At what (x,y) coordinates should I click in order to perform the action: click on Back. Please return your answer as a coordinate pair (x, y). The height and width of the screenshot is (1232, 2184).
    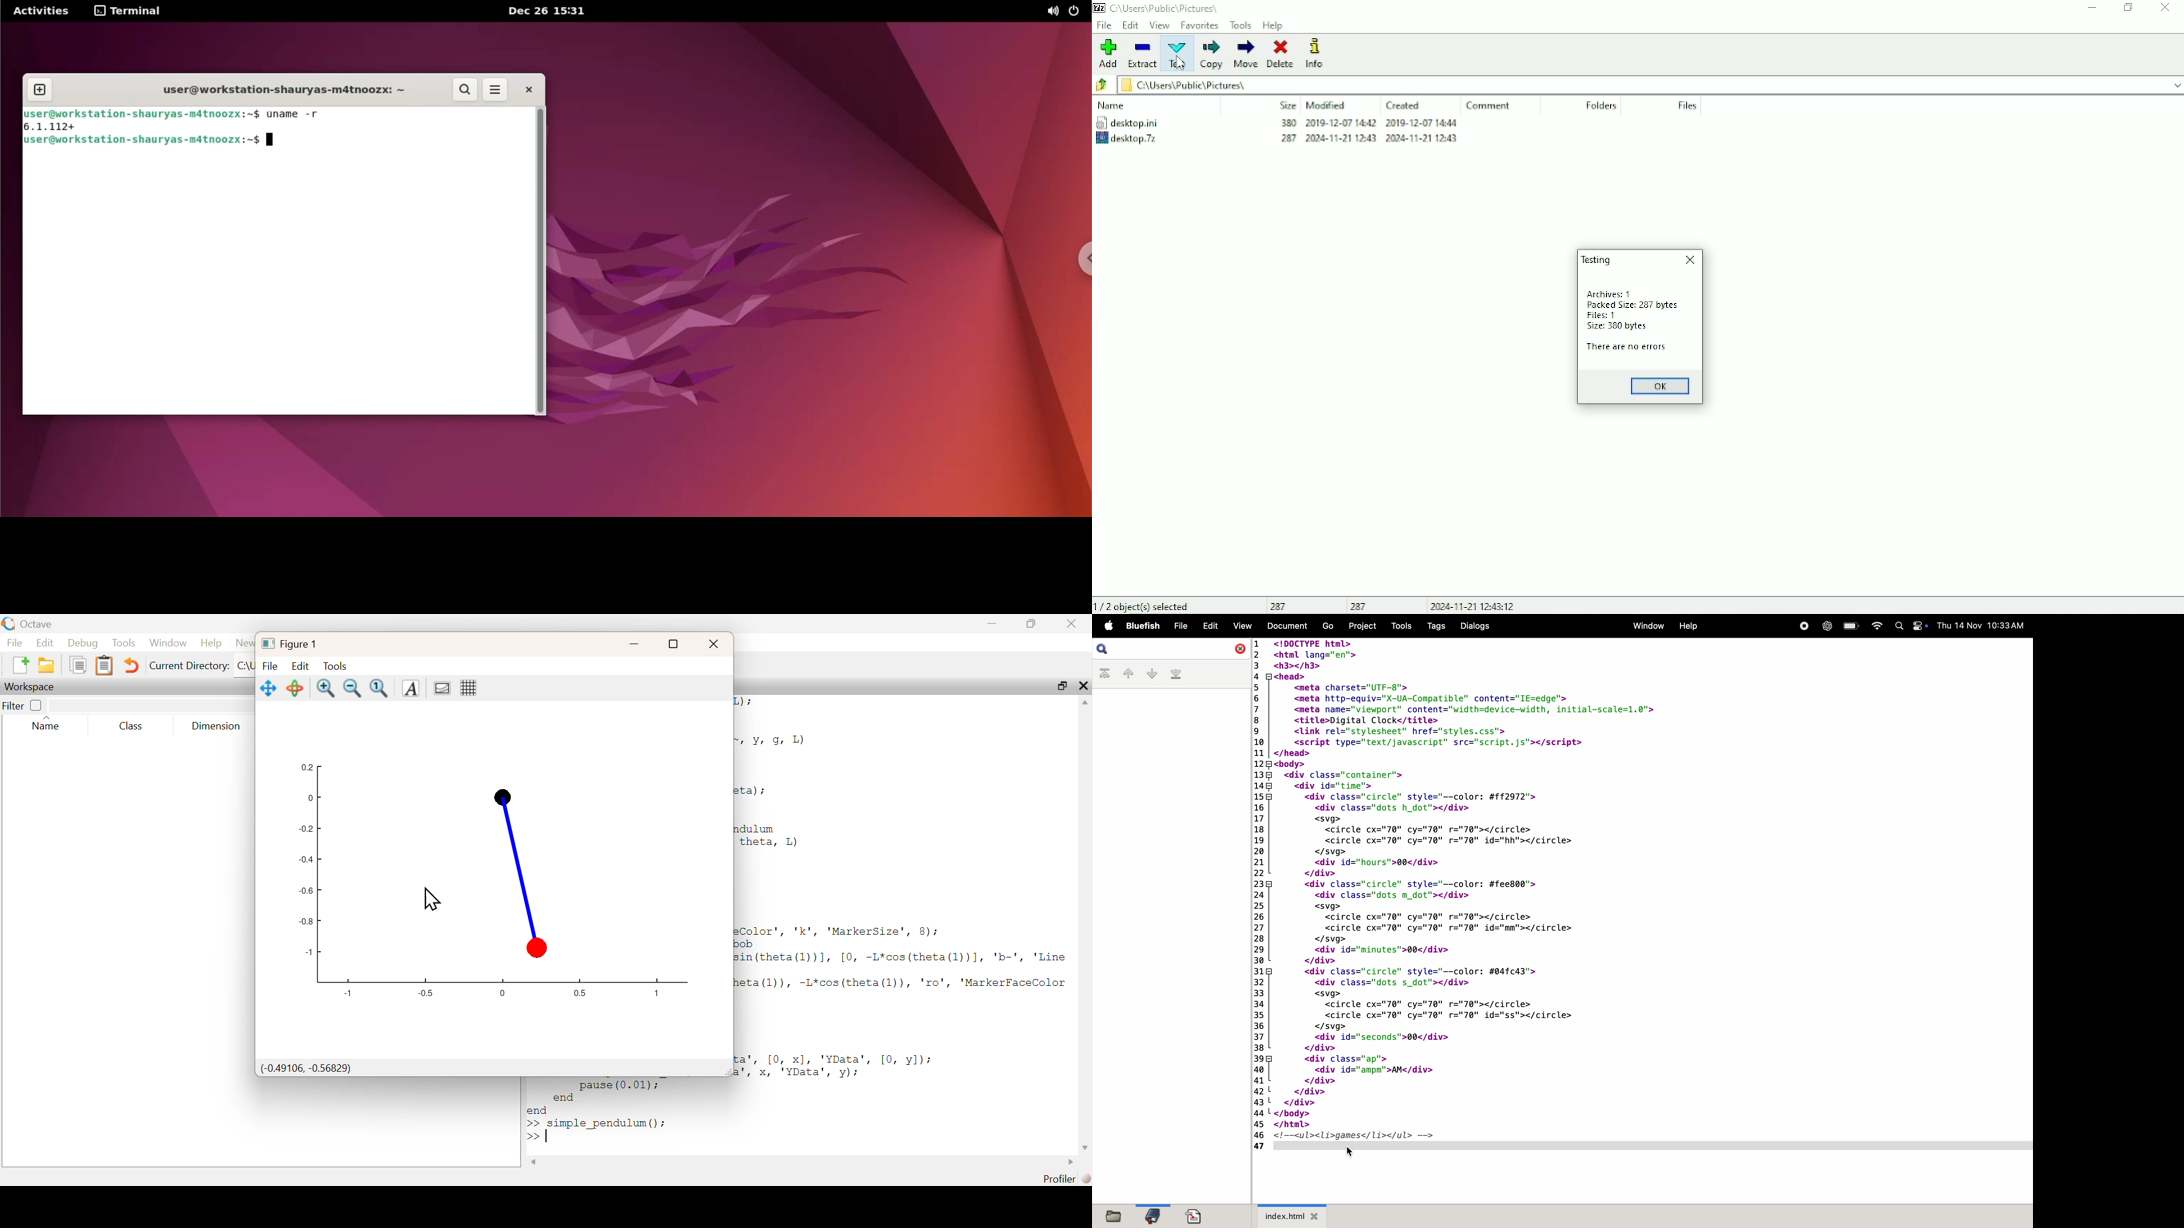
    Looking at the image, I should click on (1102, 86).